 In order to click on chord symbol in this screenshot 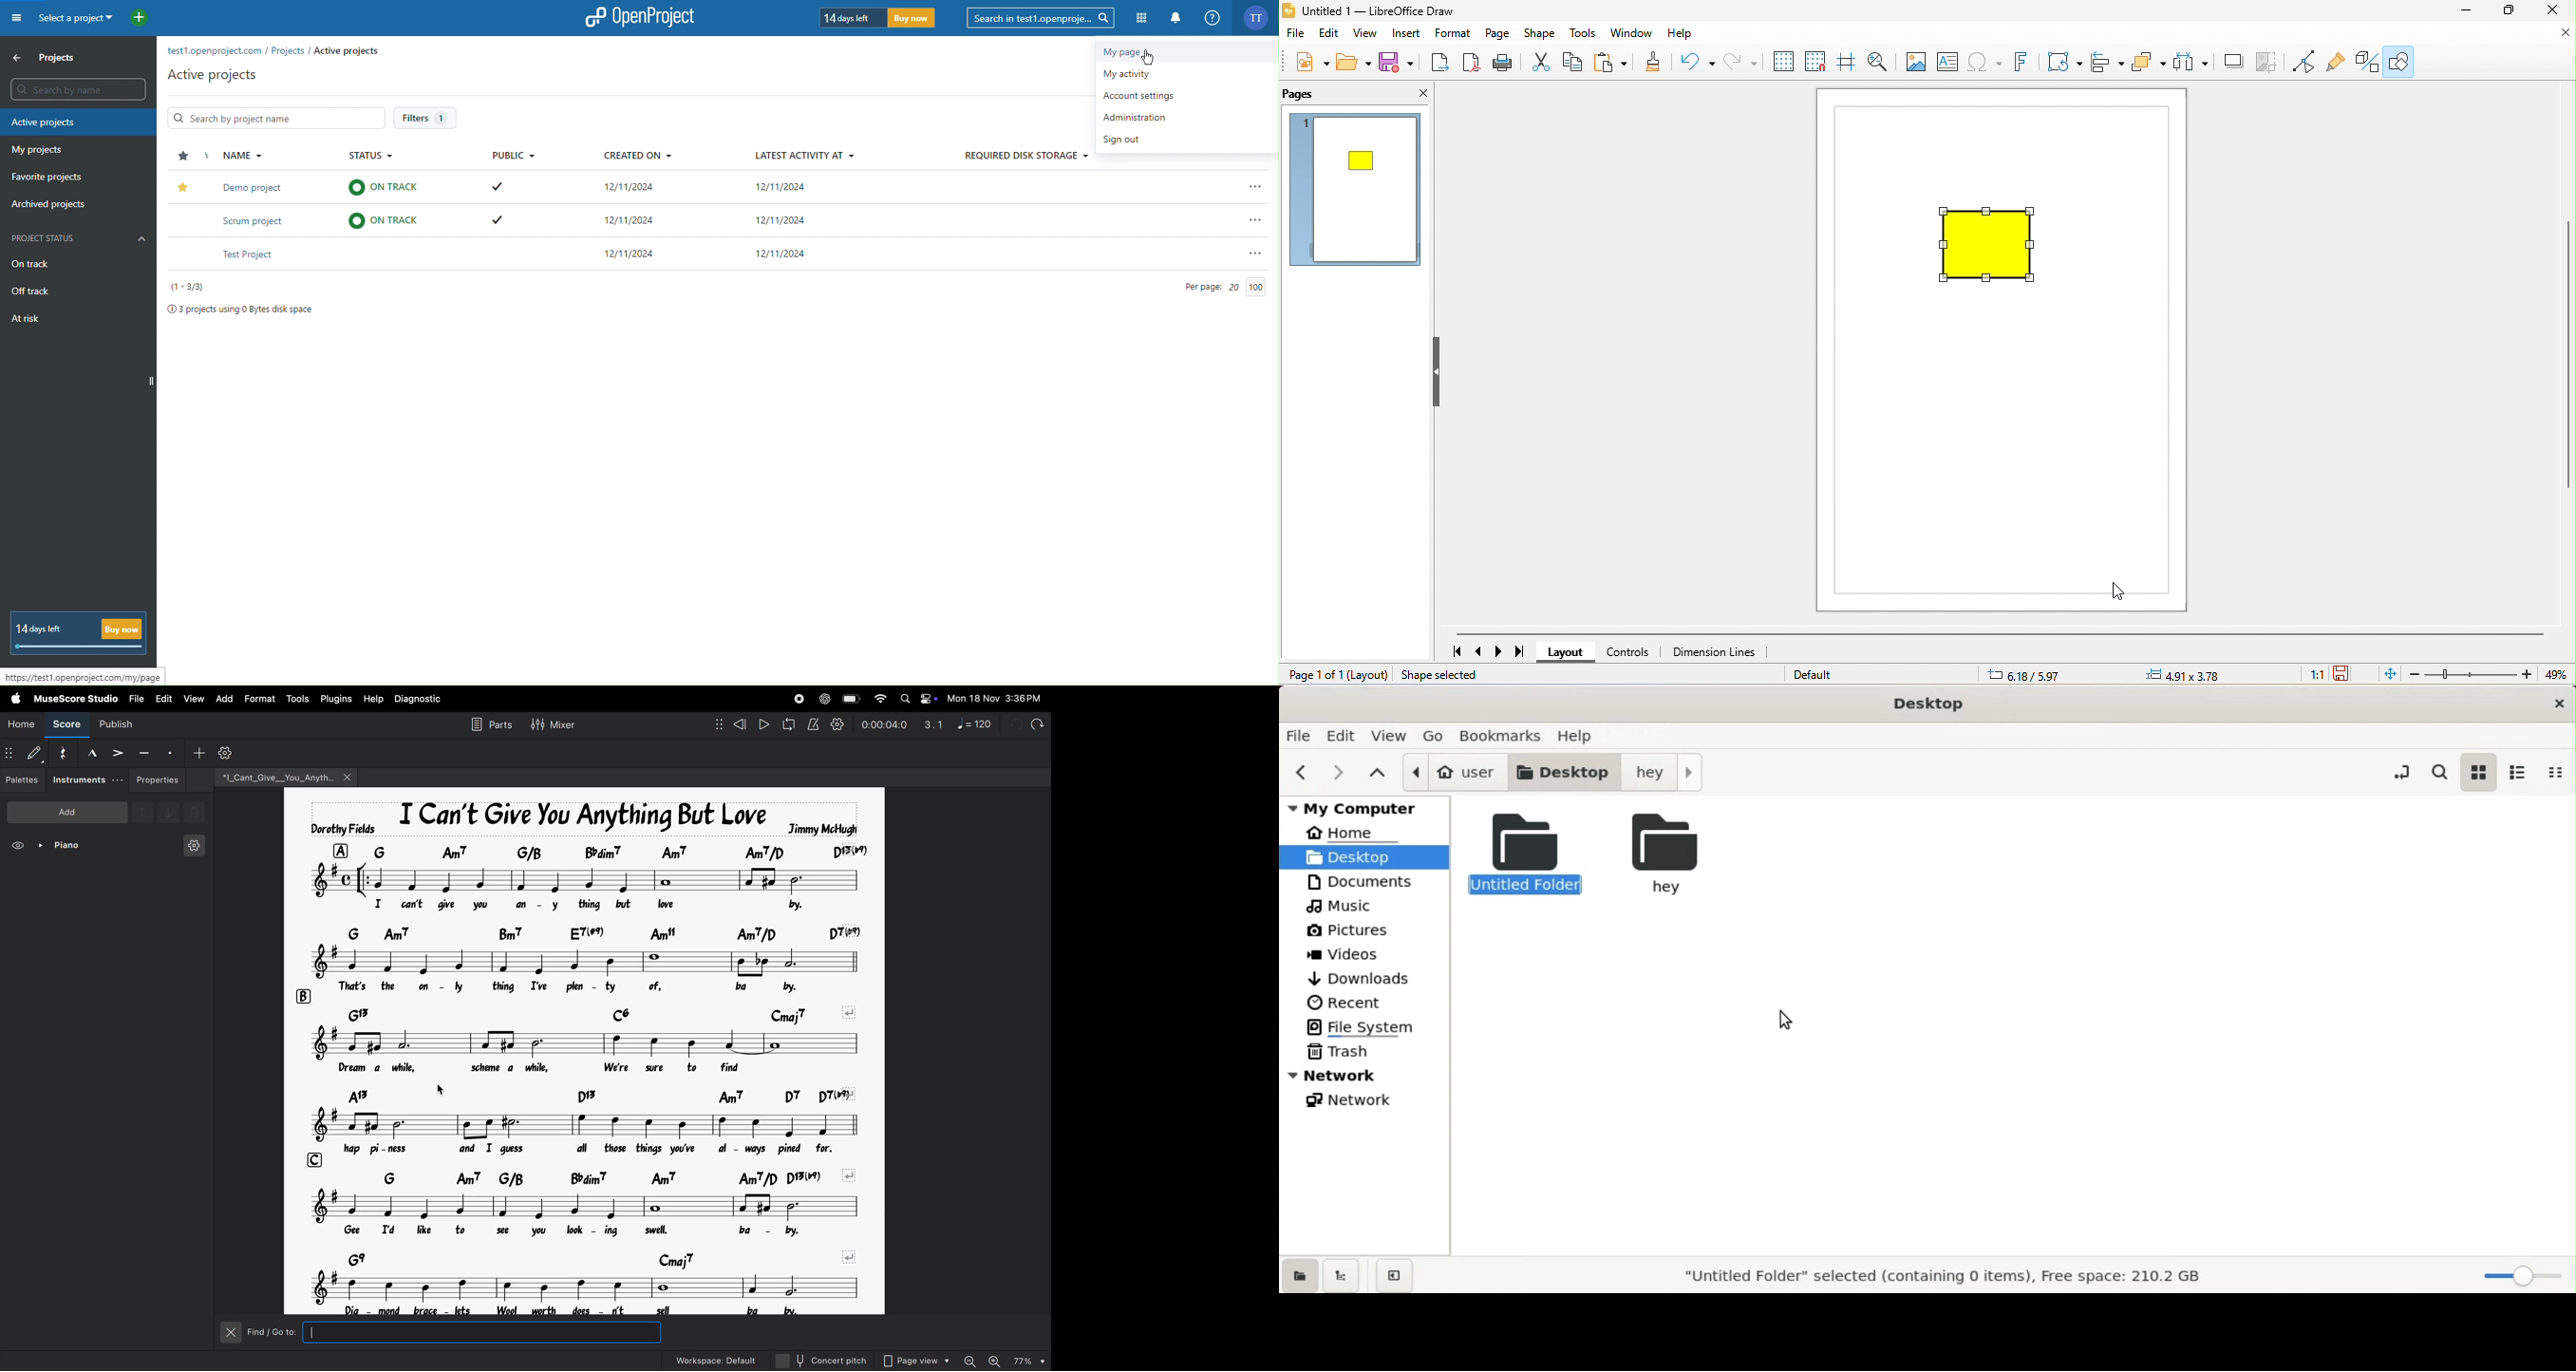, I will do `click(623, 851)`.